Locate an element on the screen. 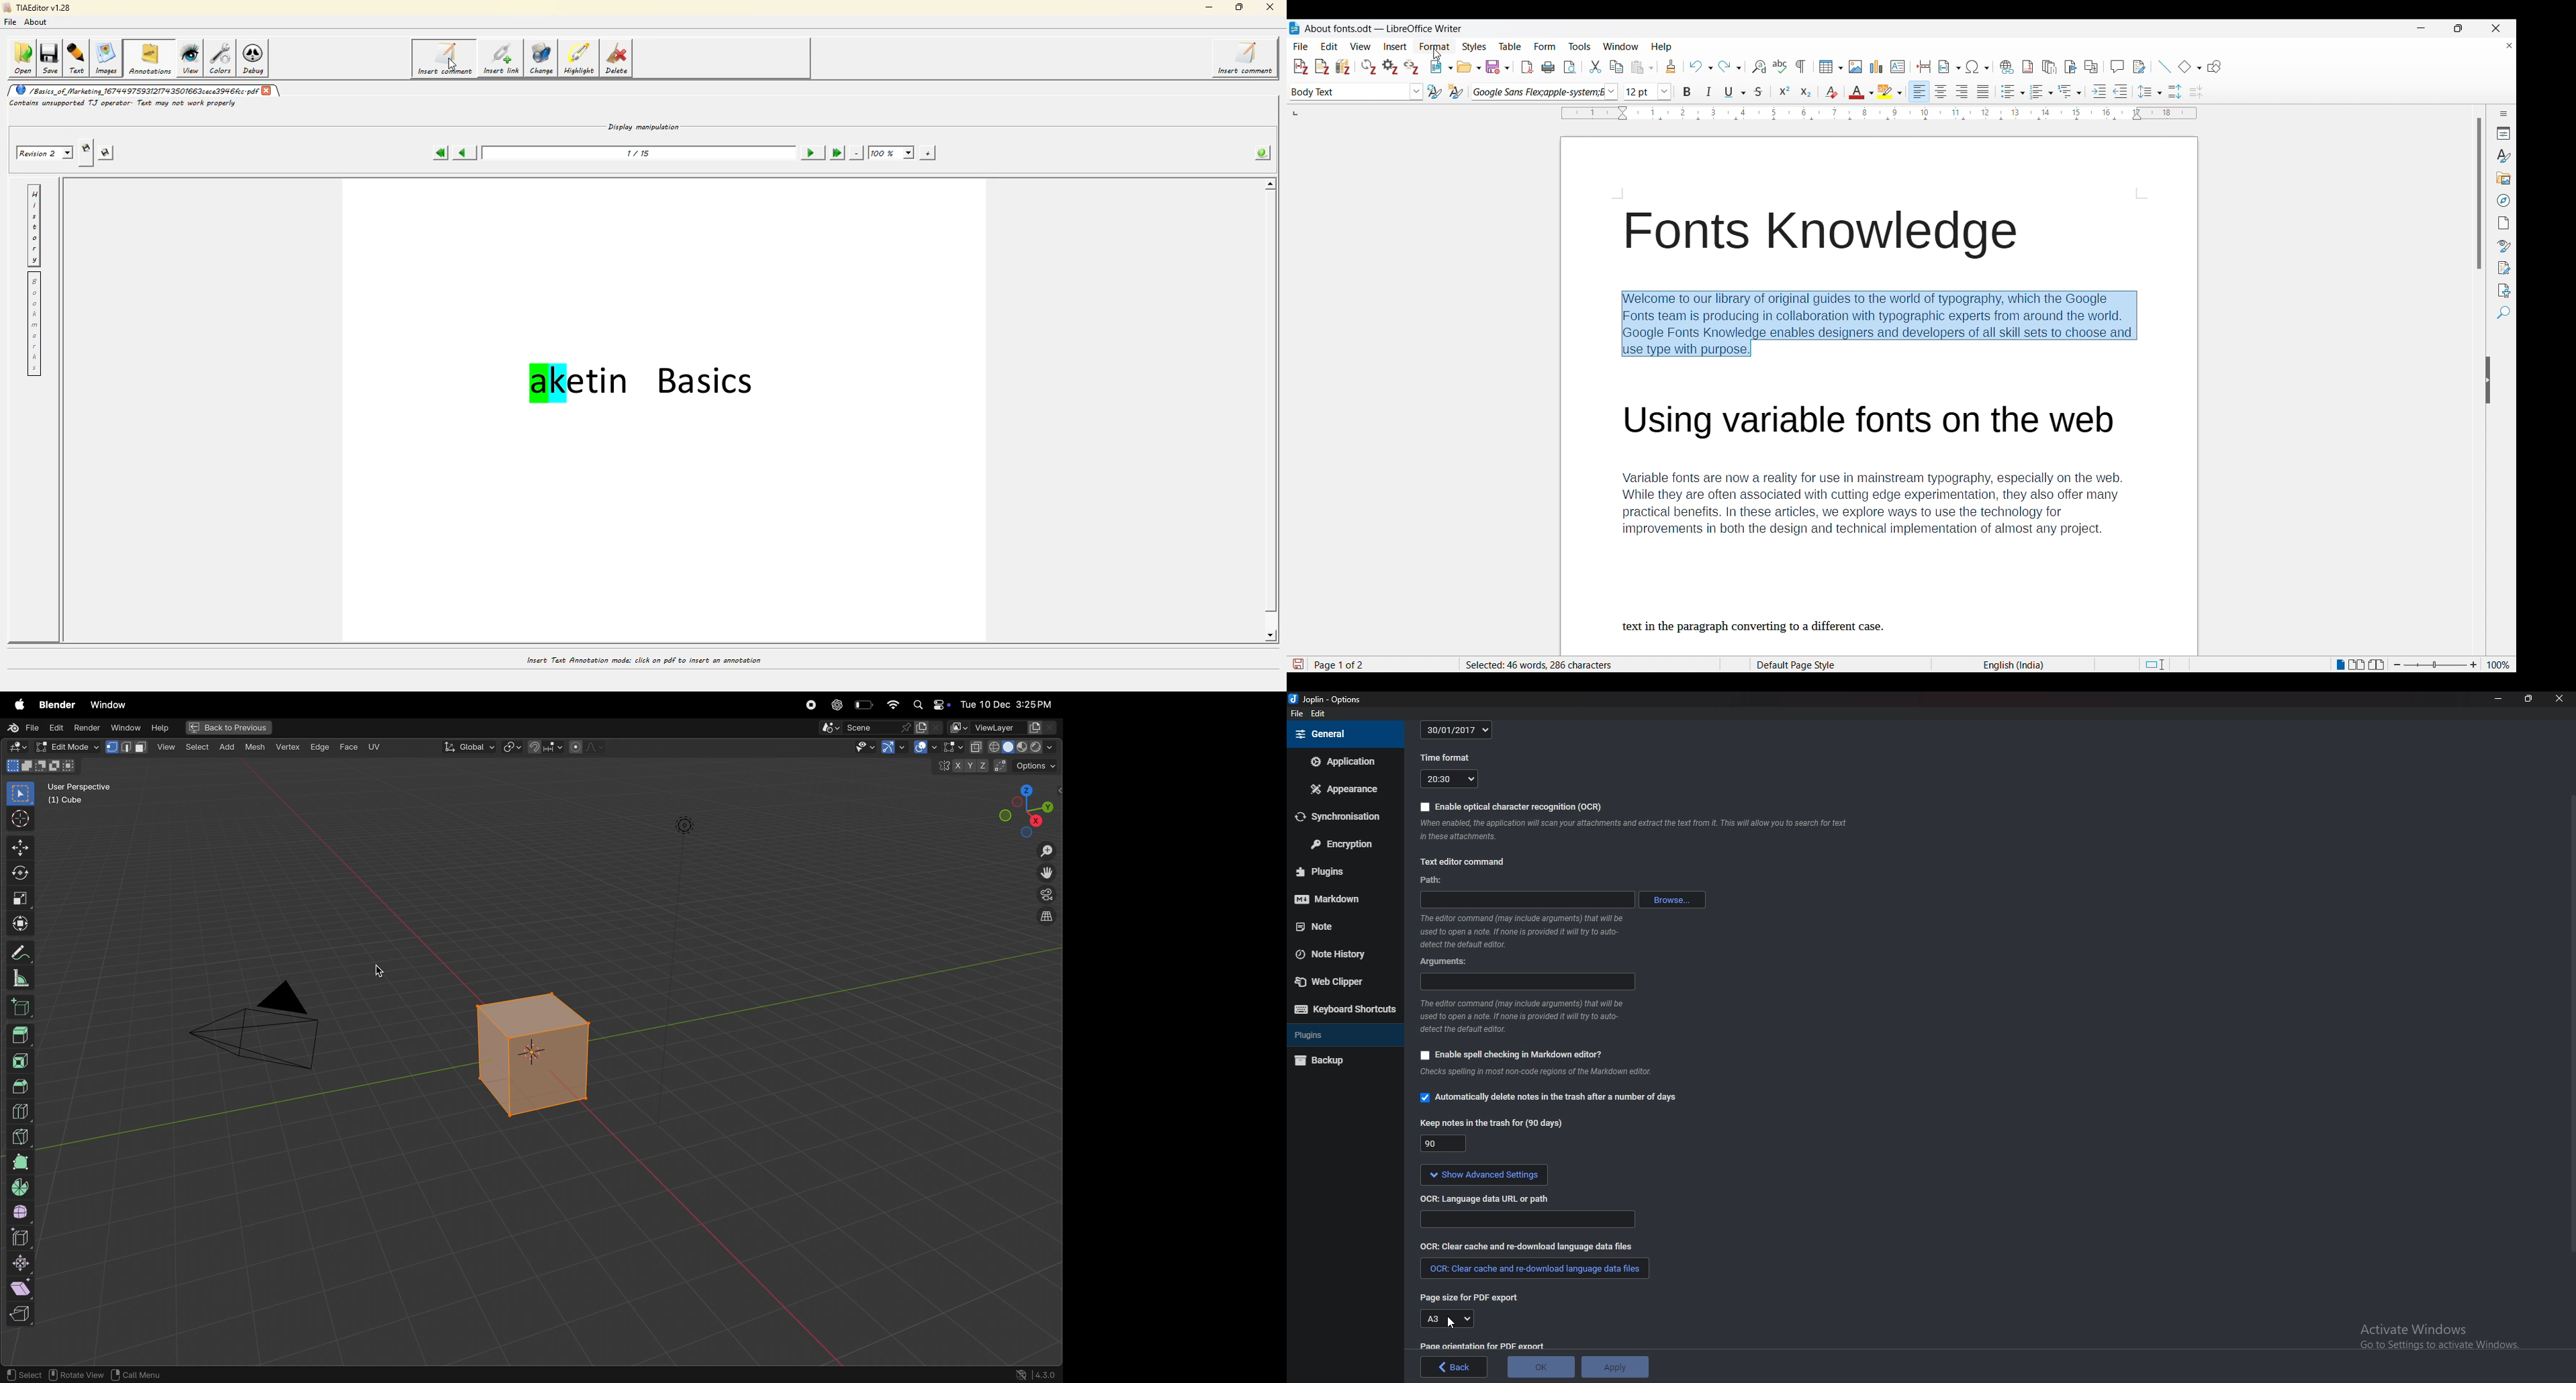  close is located at coordinates (2557, 698).